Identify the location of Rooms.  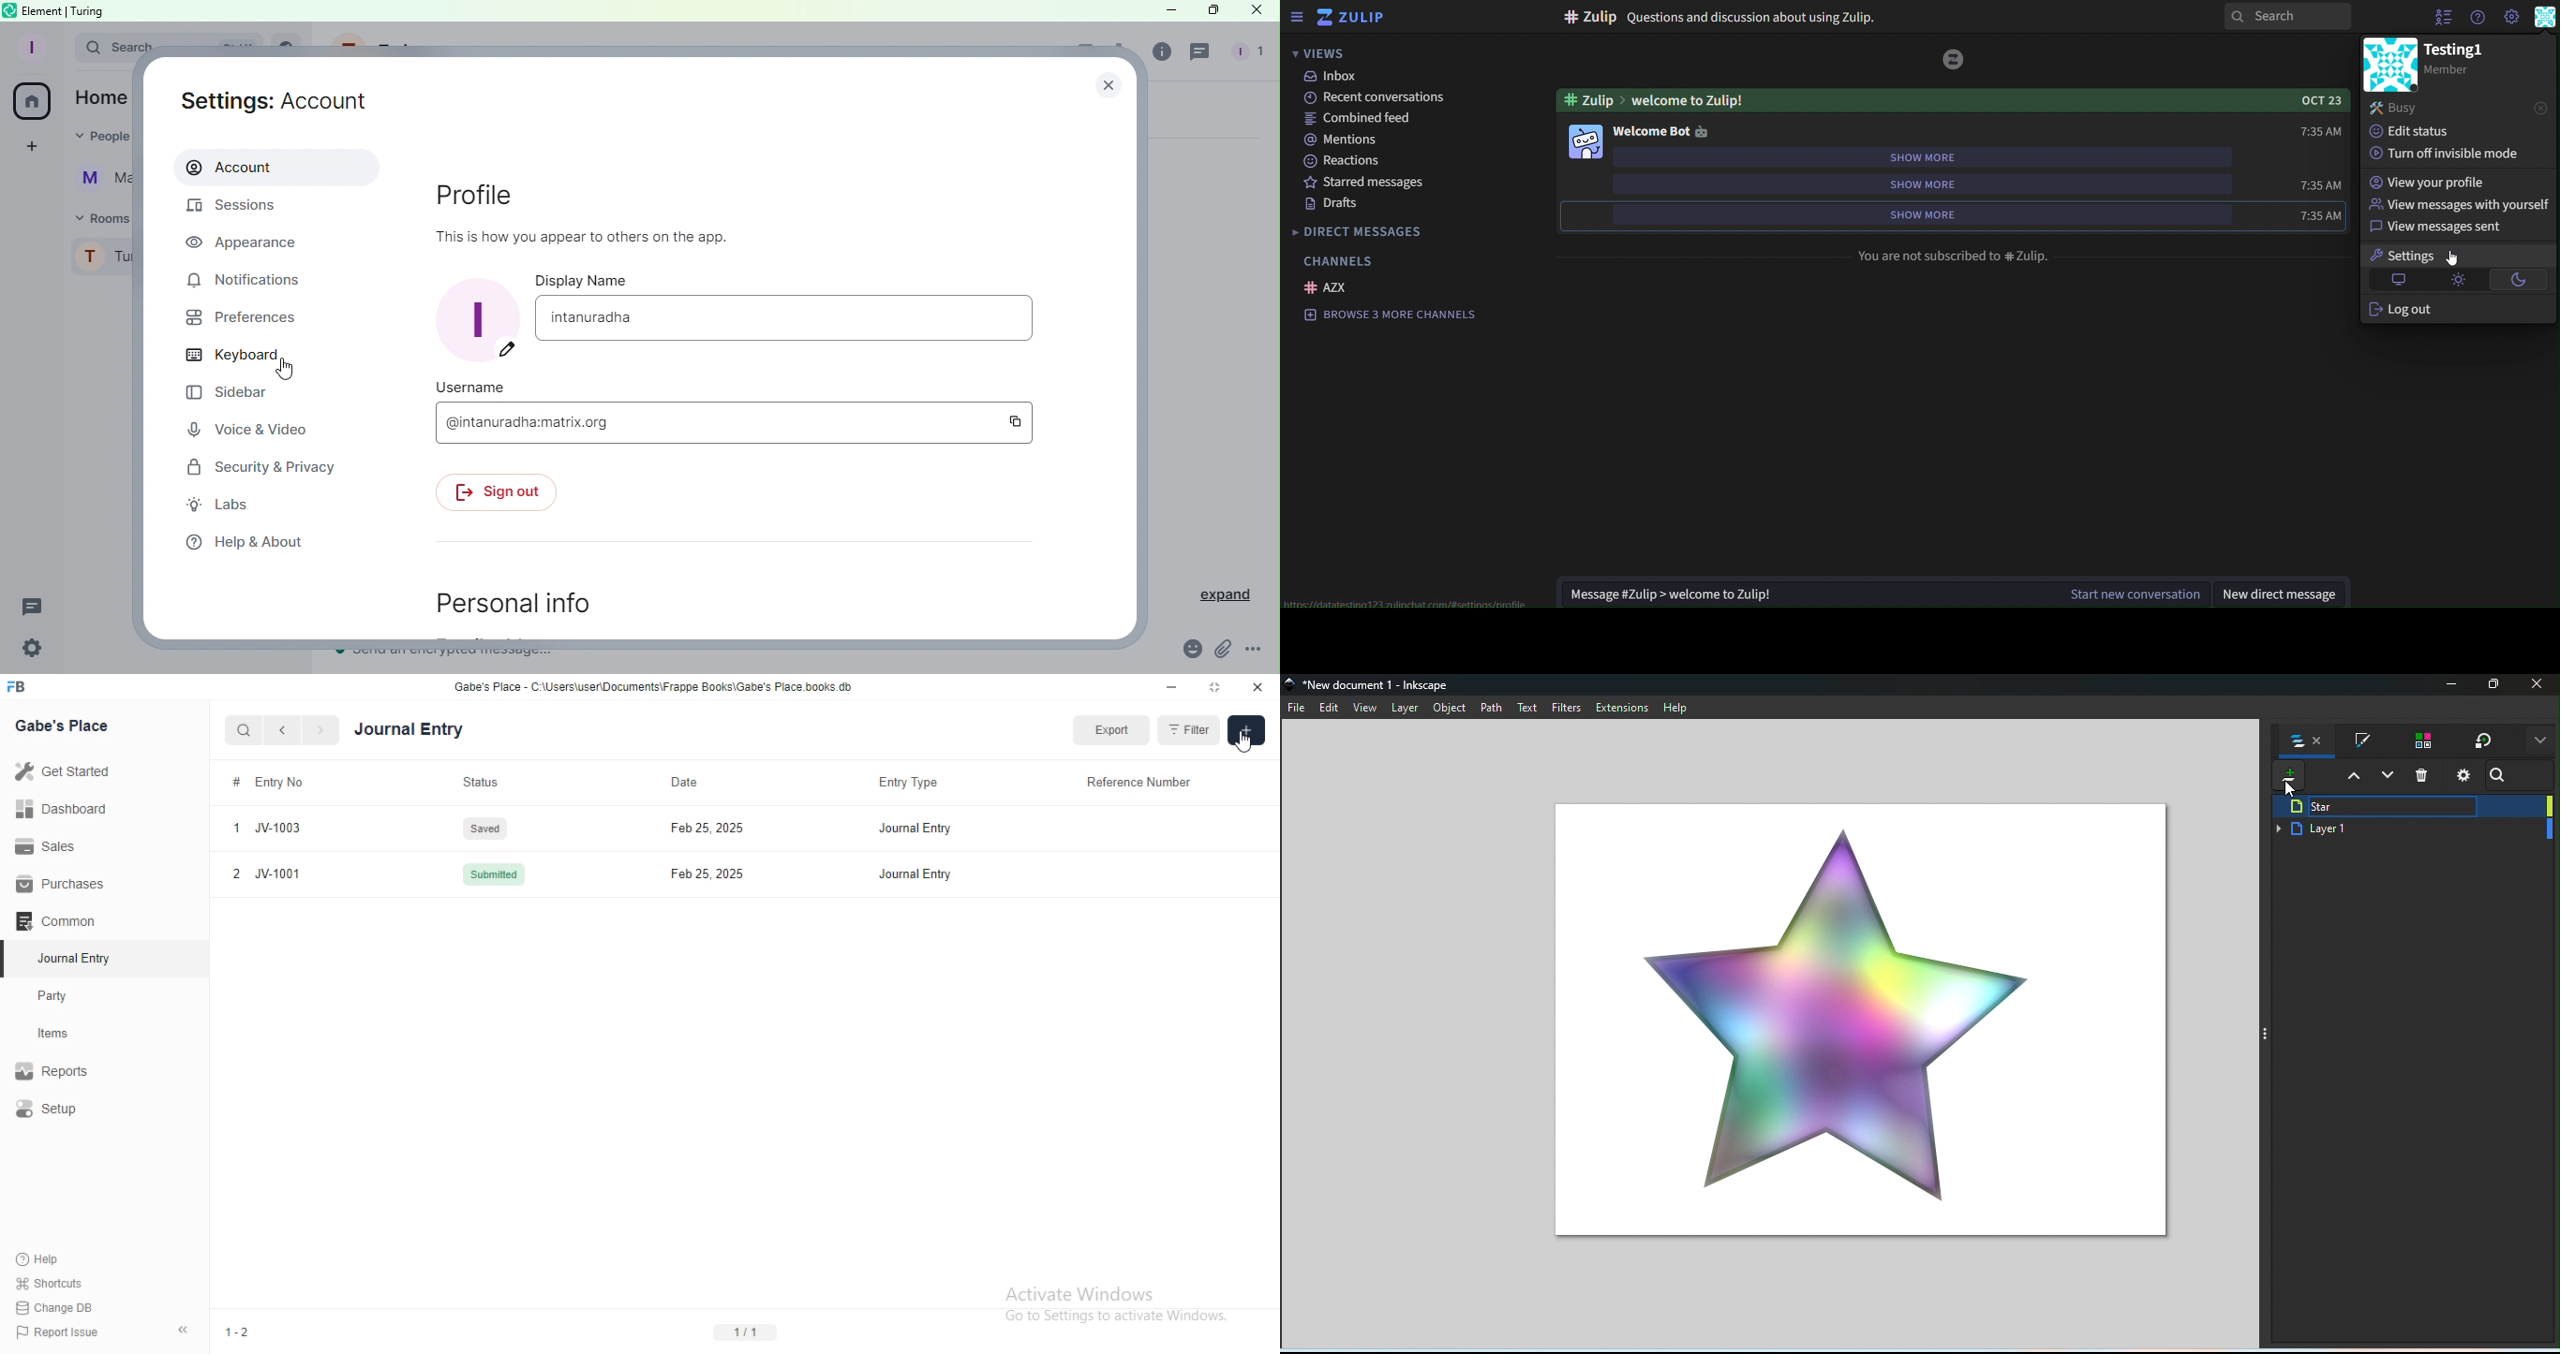
(94, 218).